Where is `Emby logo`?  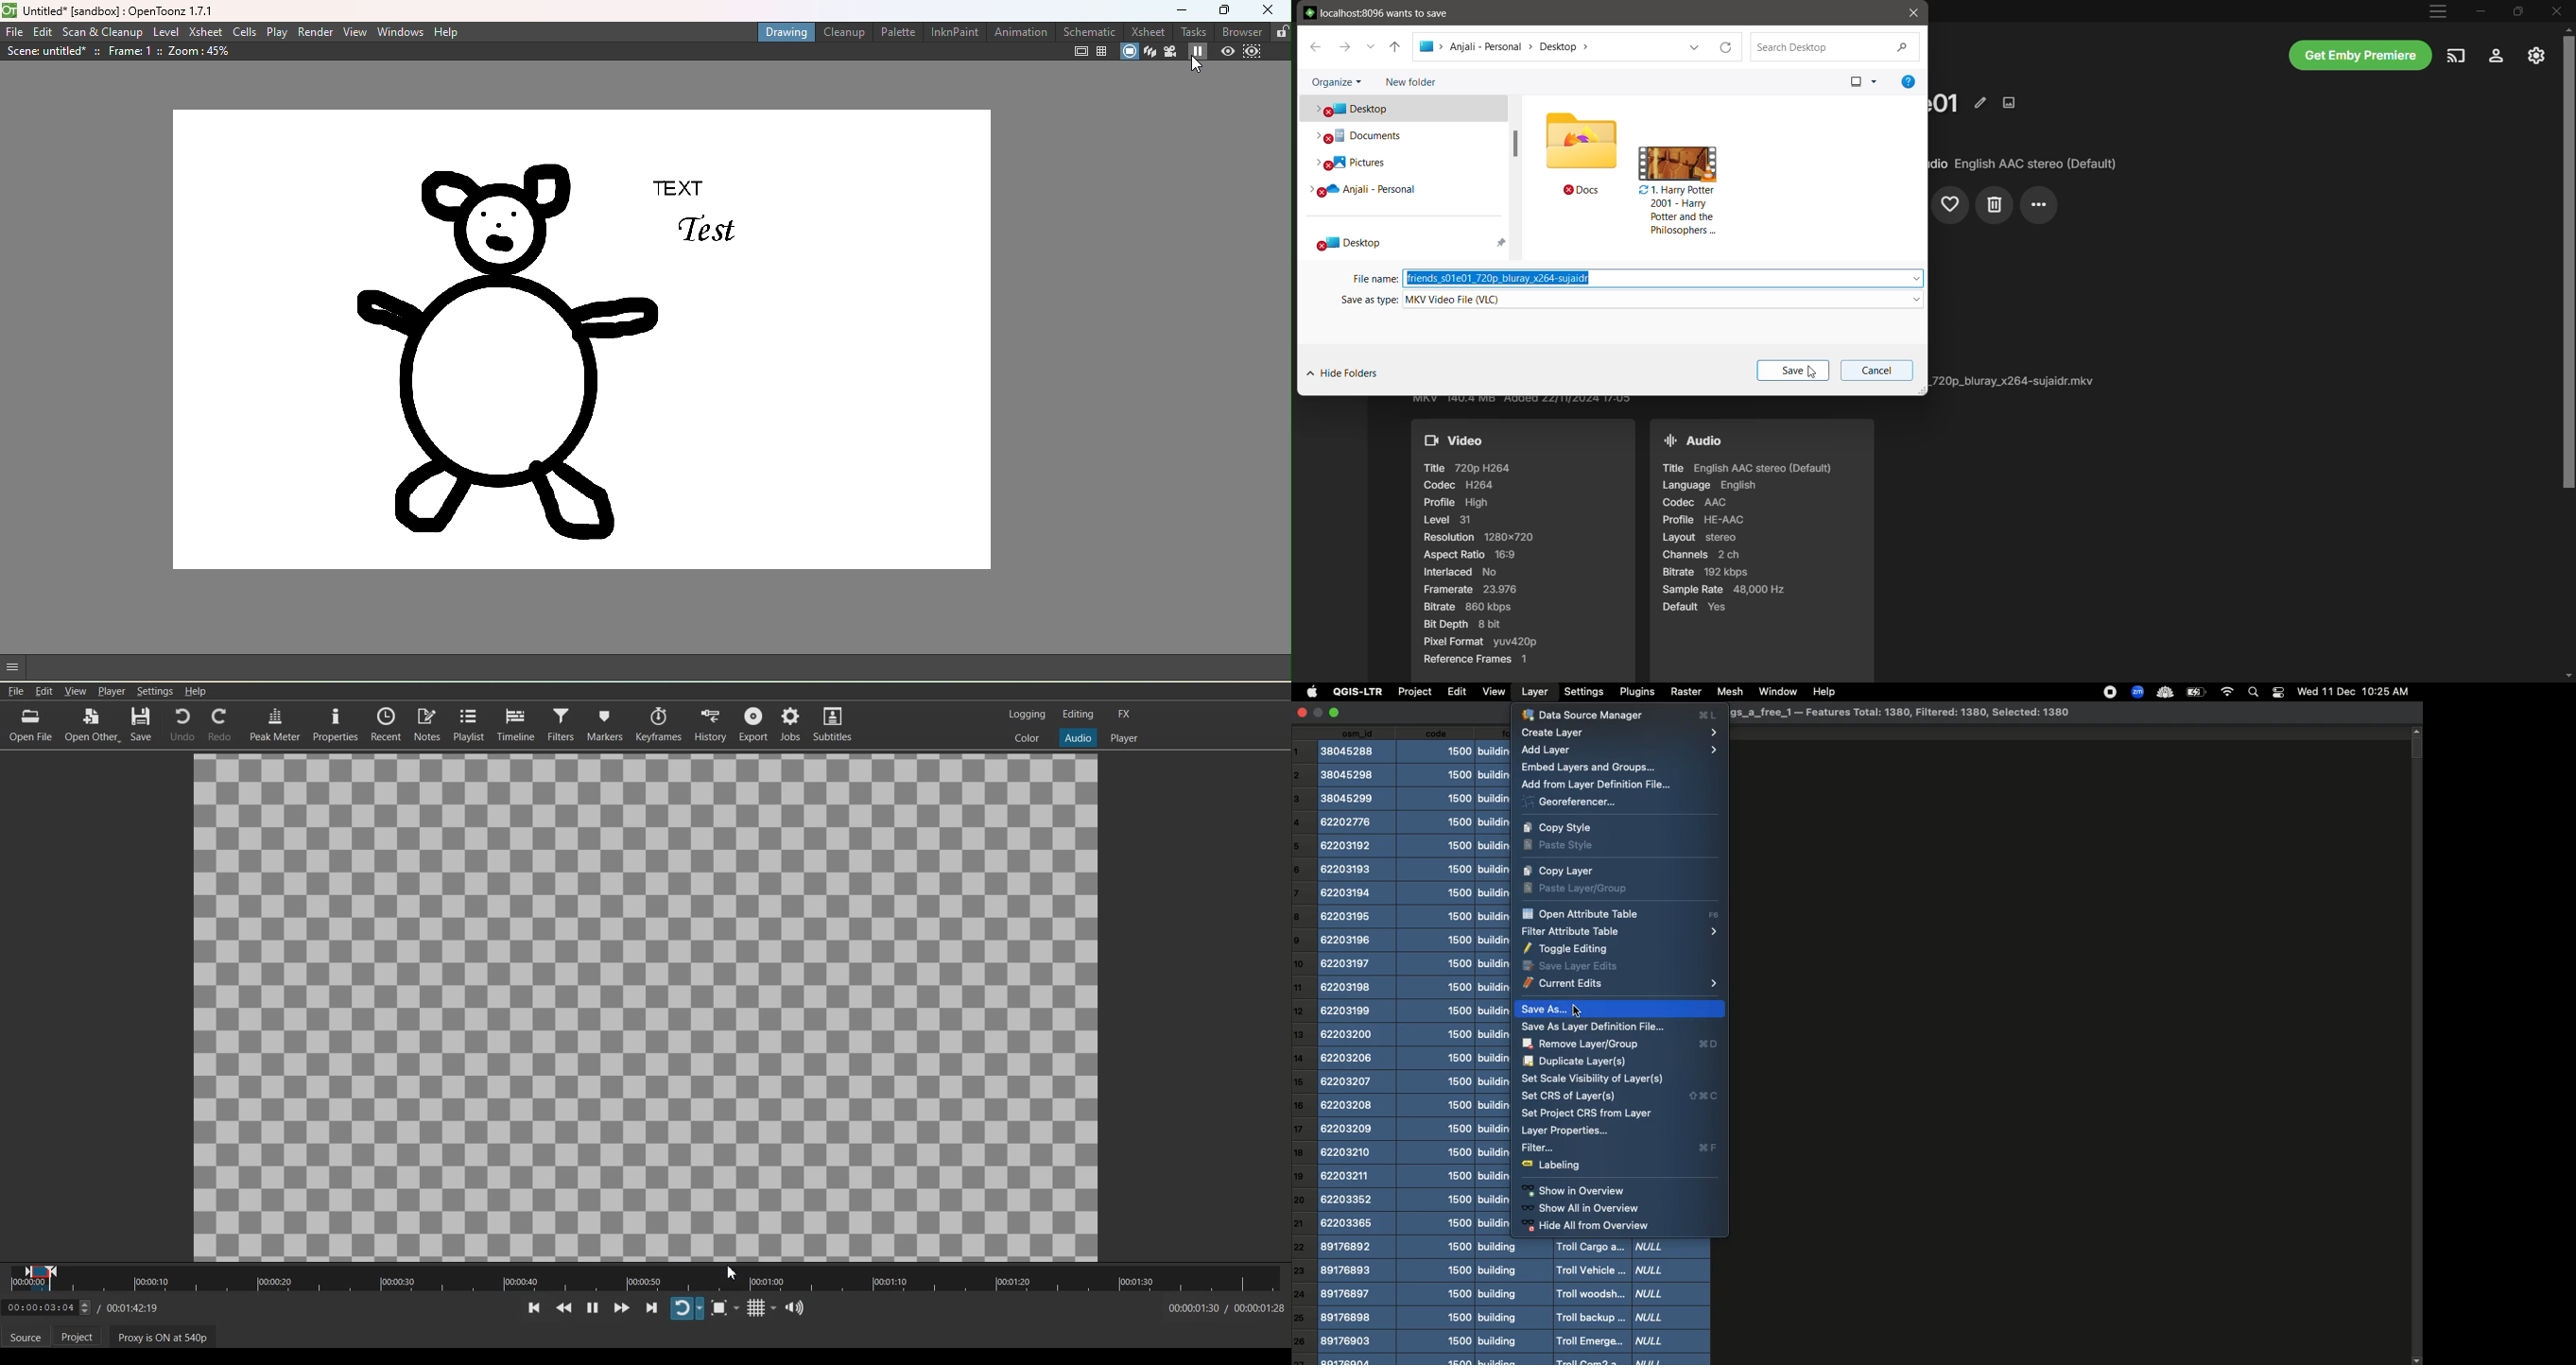
Emby logo is located at coordinates (1310, 12).